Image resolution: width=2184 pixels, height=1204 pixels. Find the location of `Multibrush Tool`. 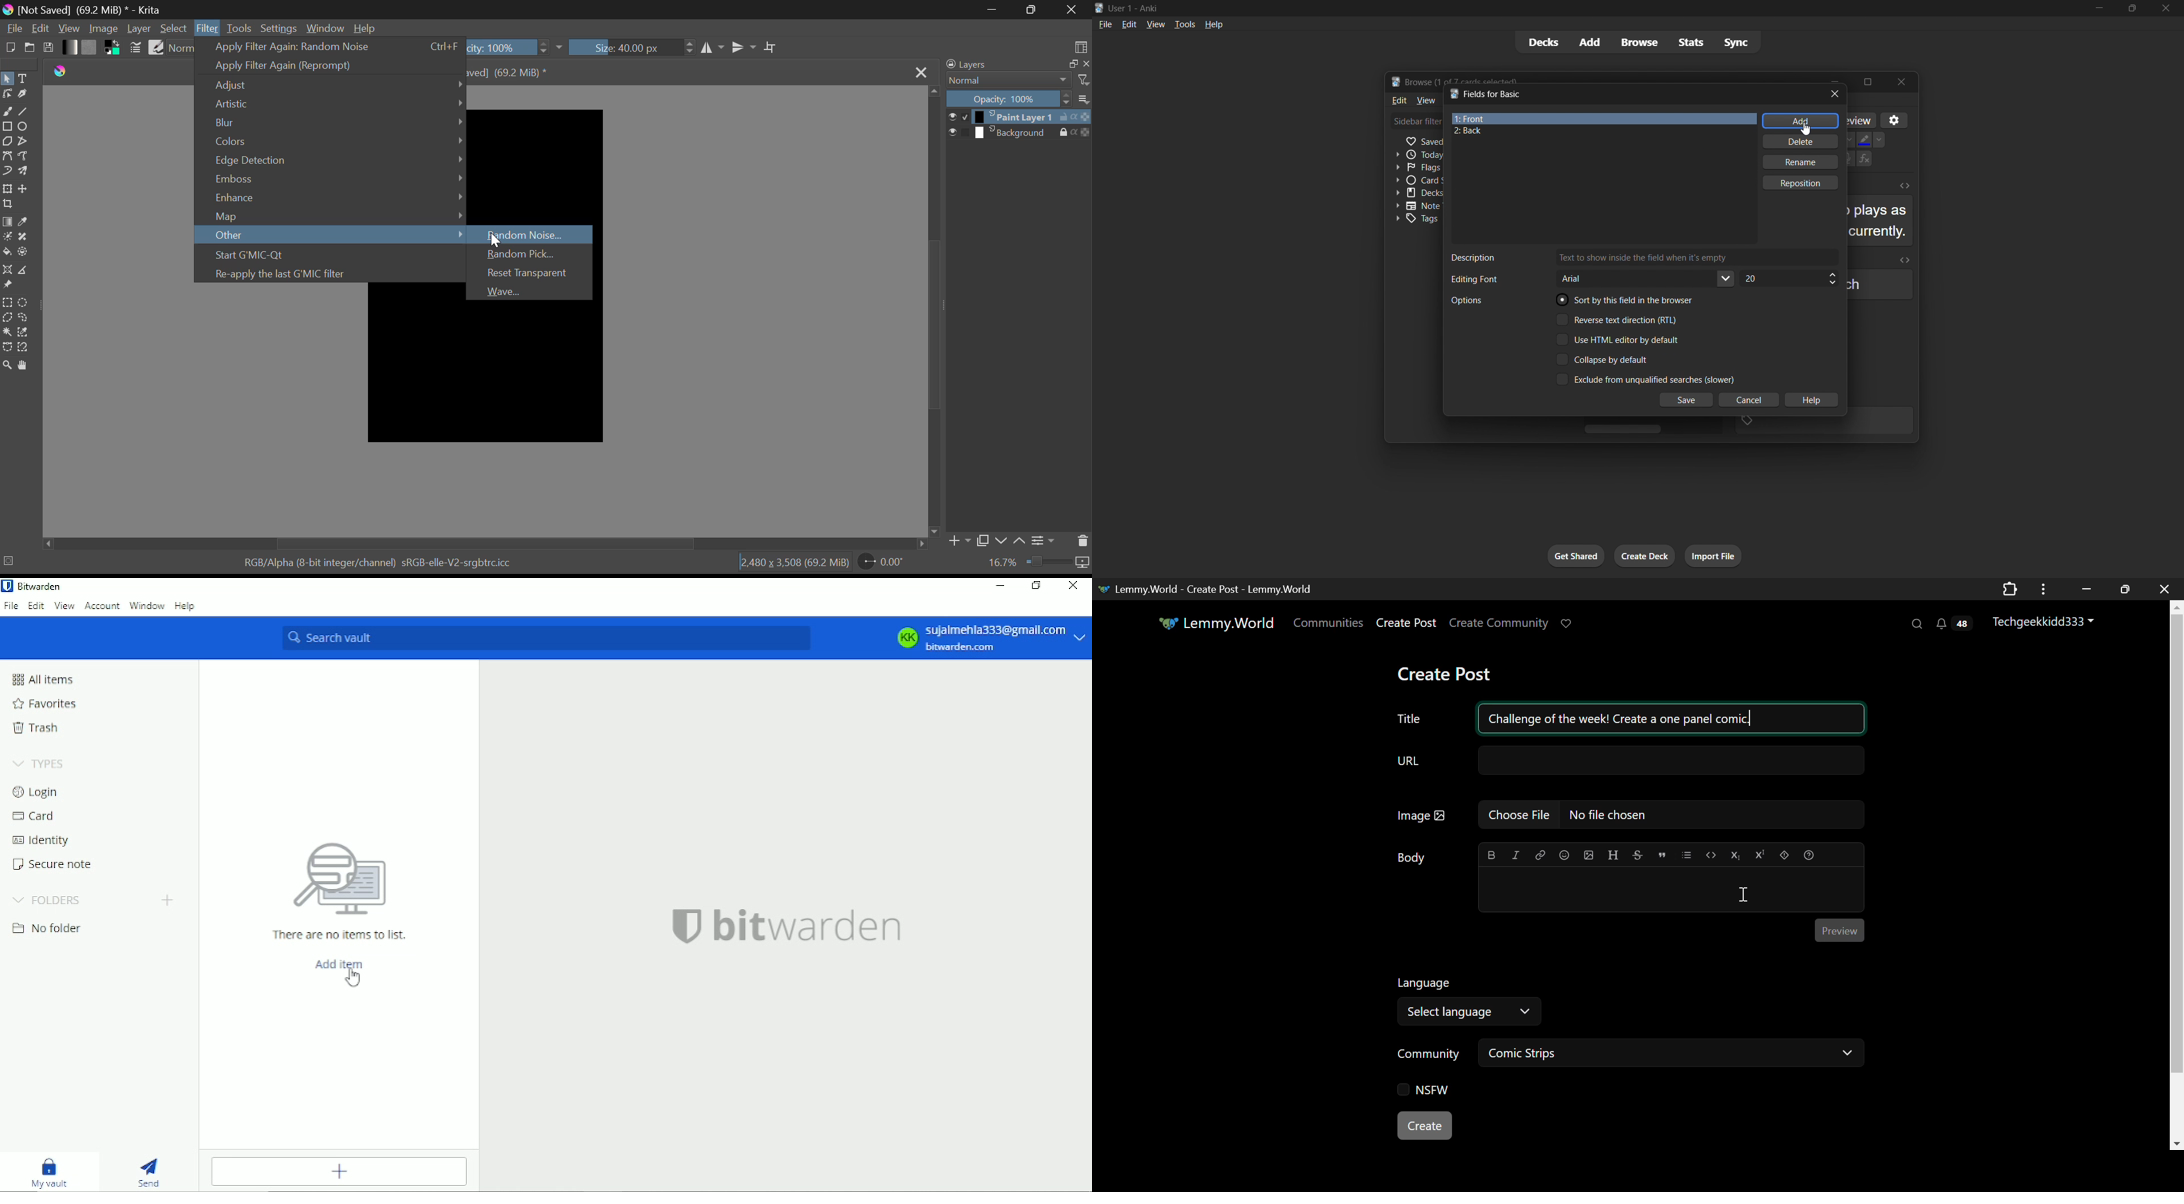

Multibrush Tool is located at coordinates (23, 172).